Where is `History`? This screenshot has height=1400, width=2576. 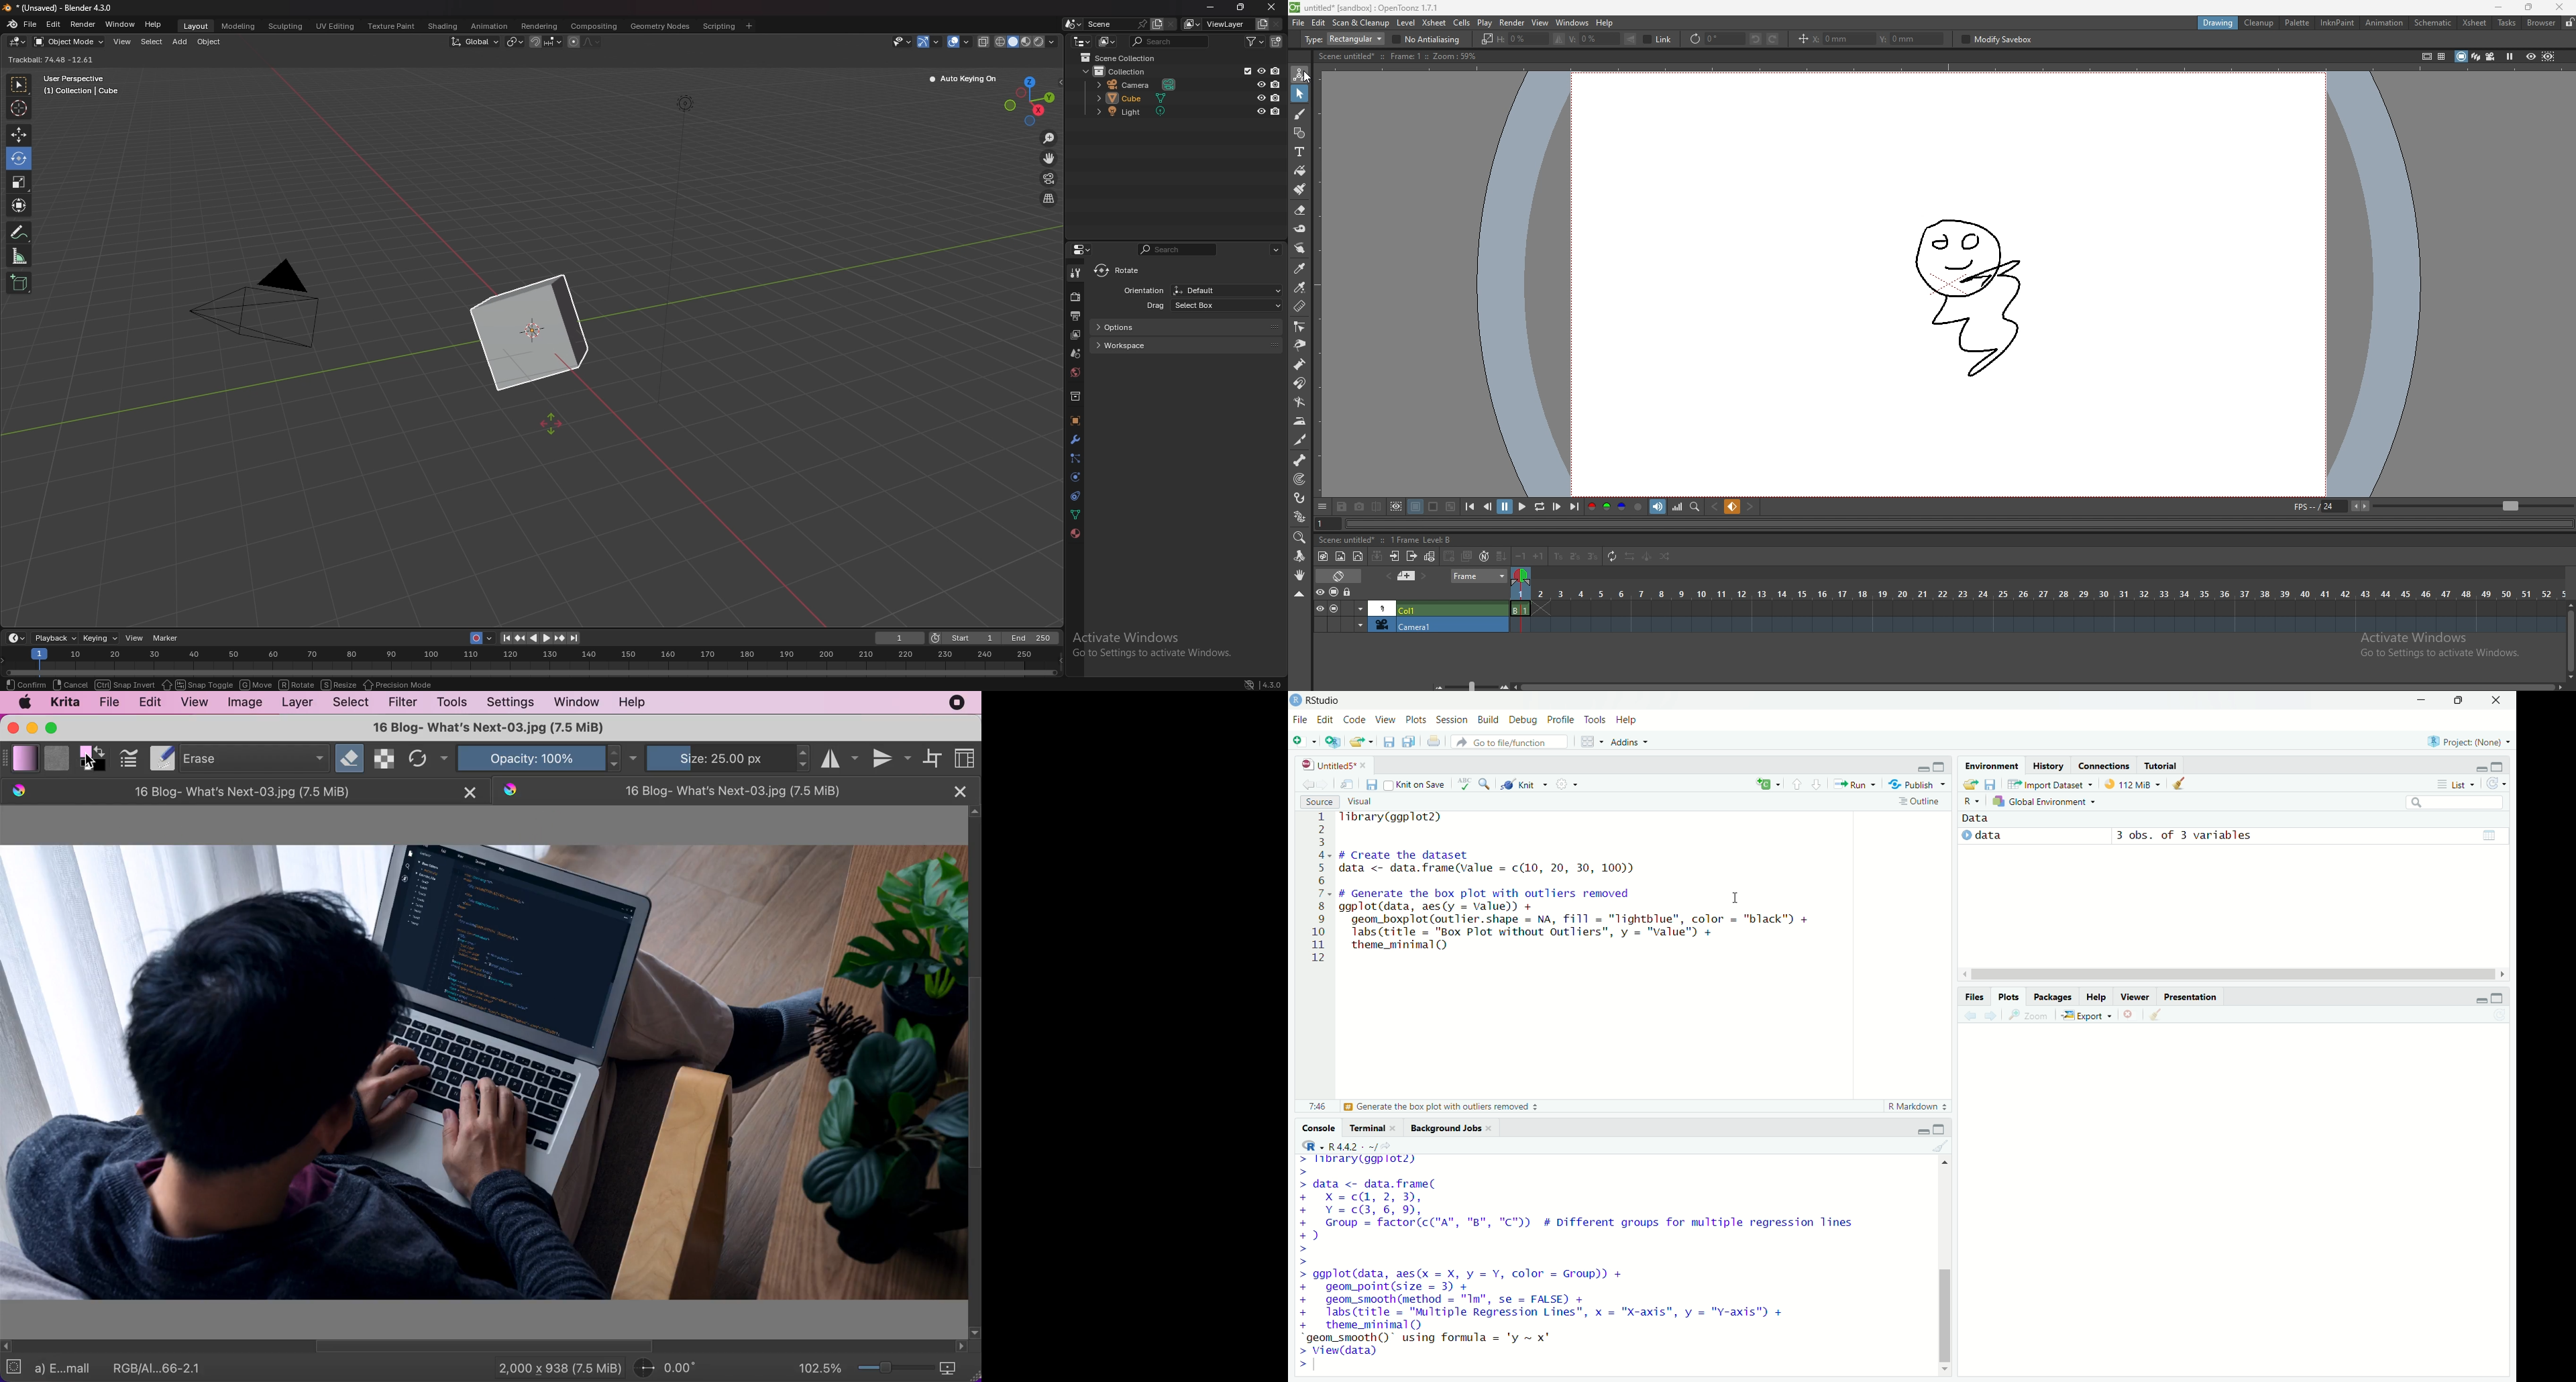 History is located at coordinates (2050, 764).